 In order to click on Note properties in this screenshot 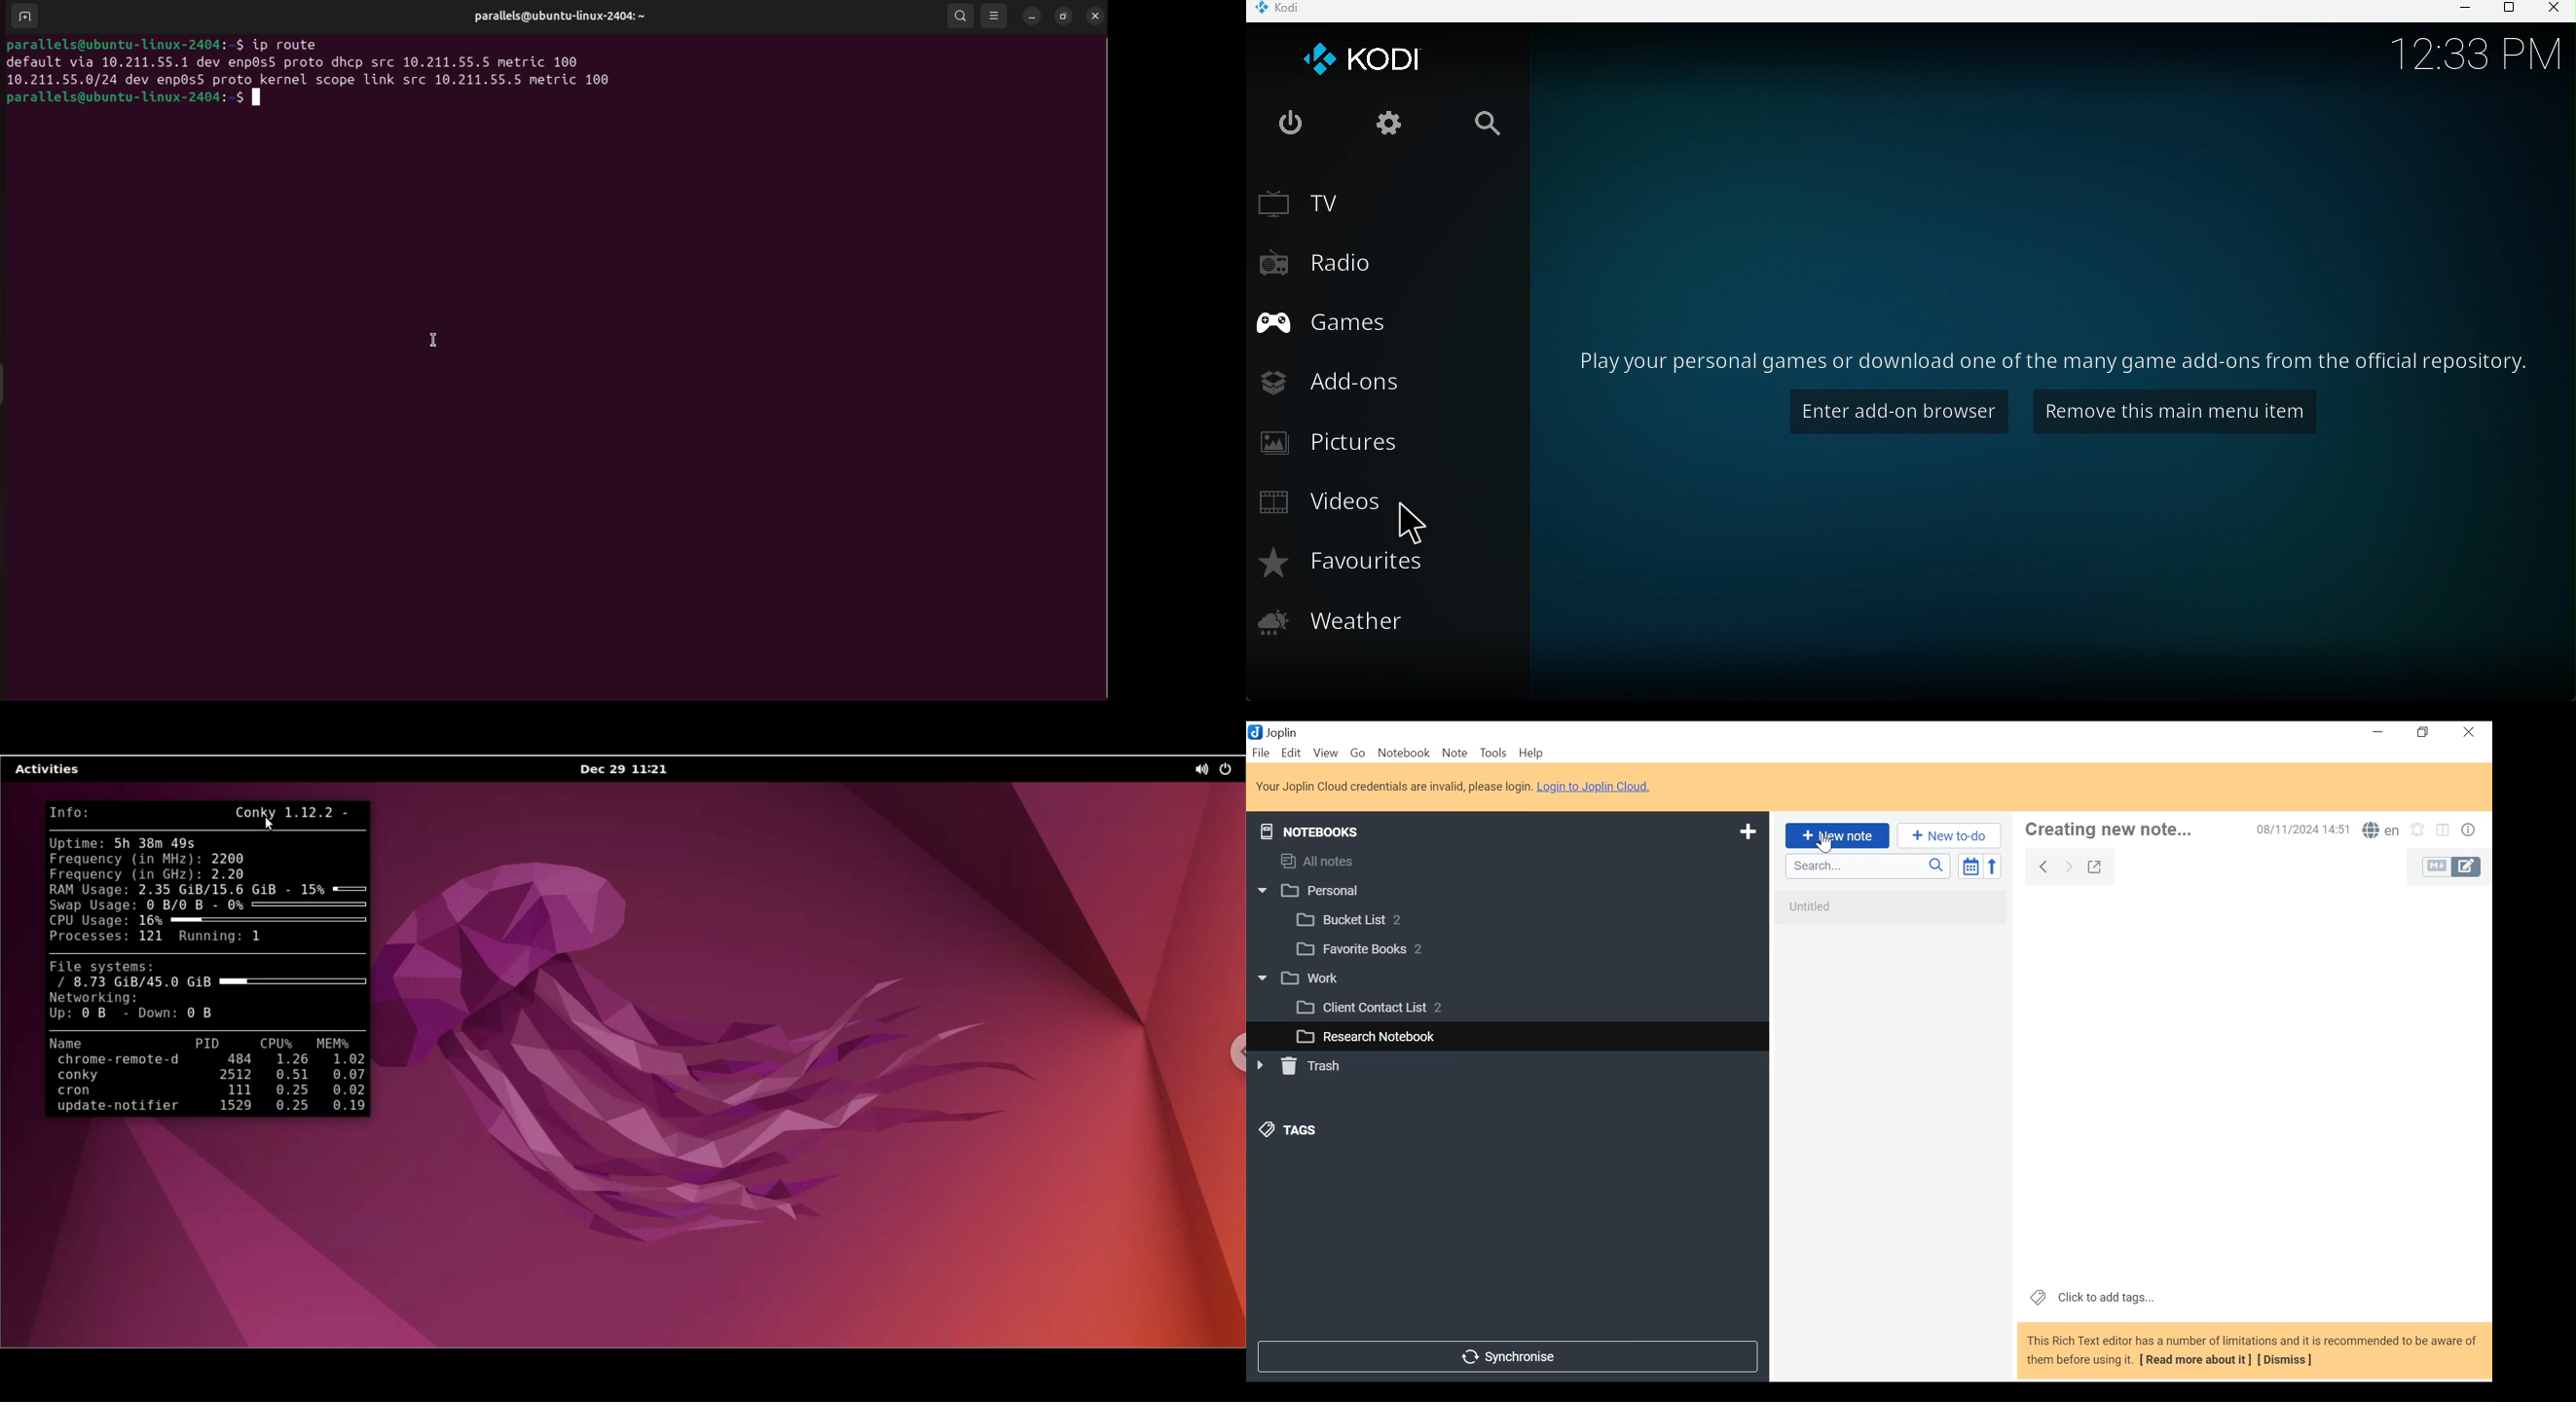, I will do `click(2471, 831)`.